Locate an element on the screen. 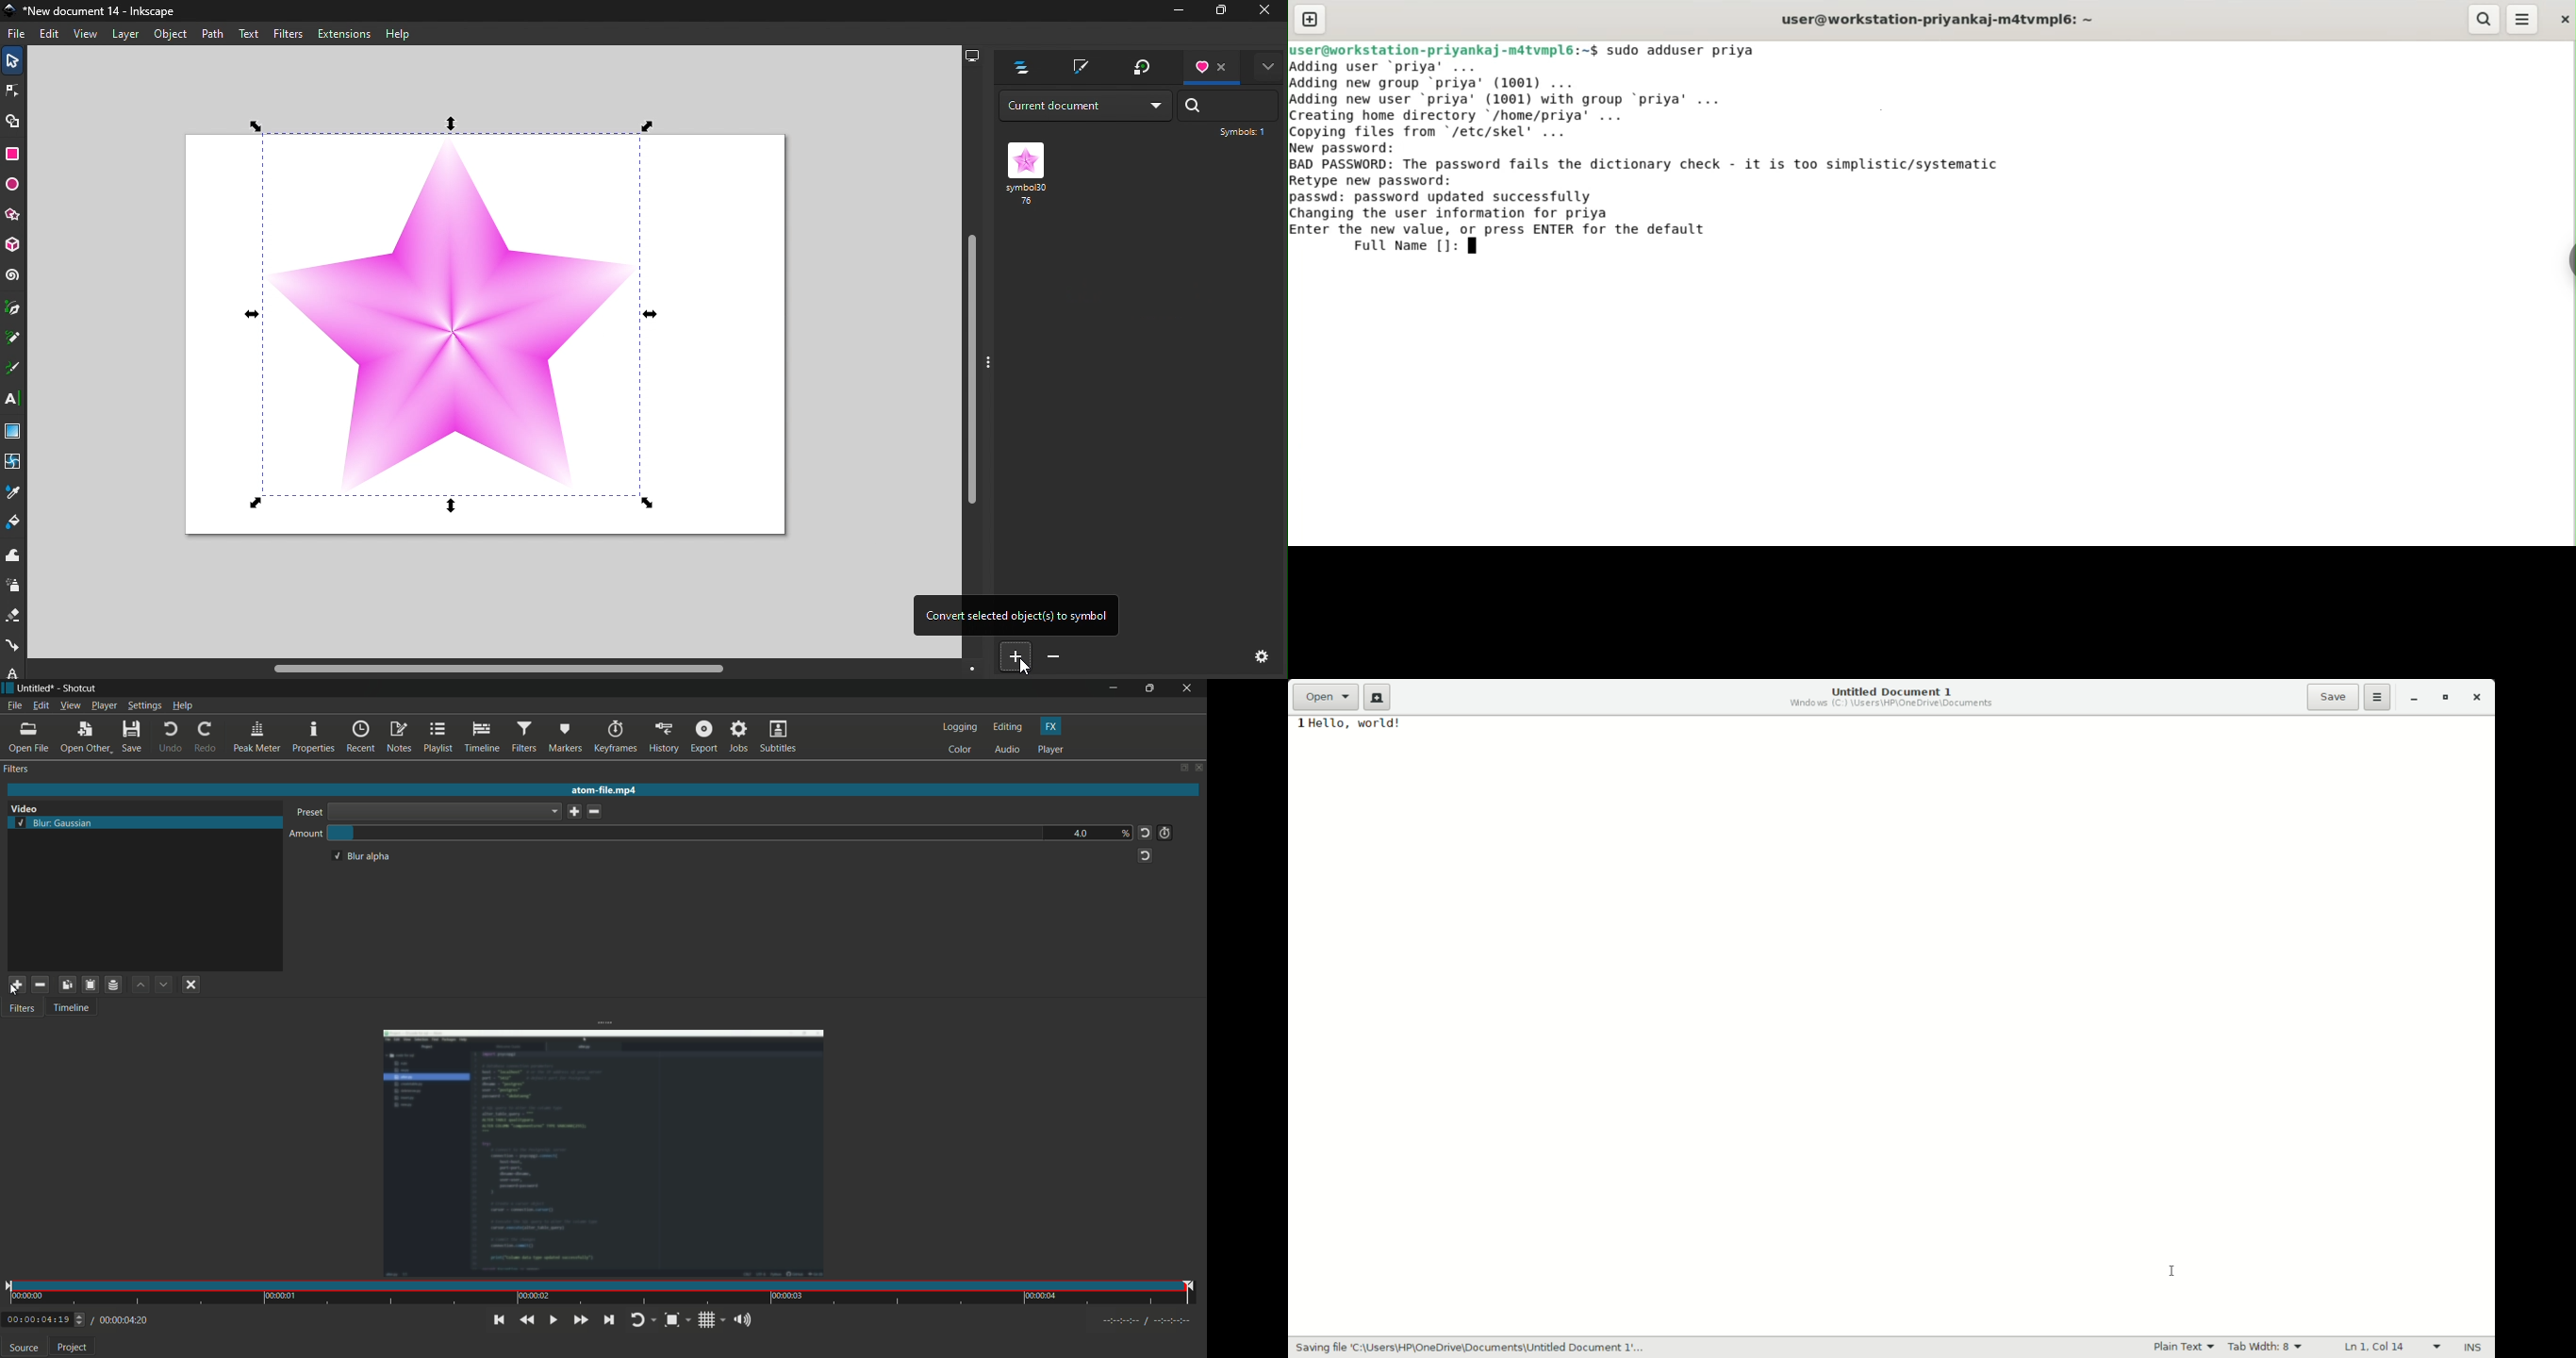 This screenshot has height=1372, width=2576. Mesh tool is located at coordinates (12, 462).